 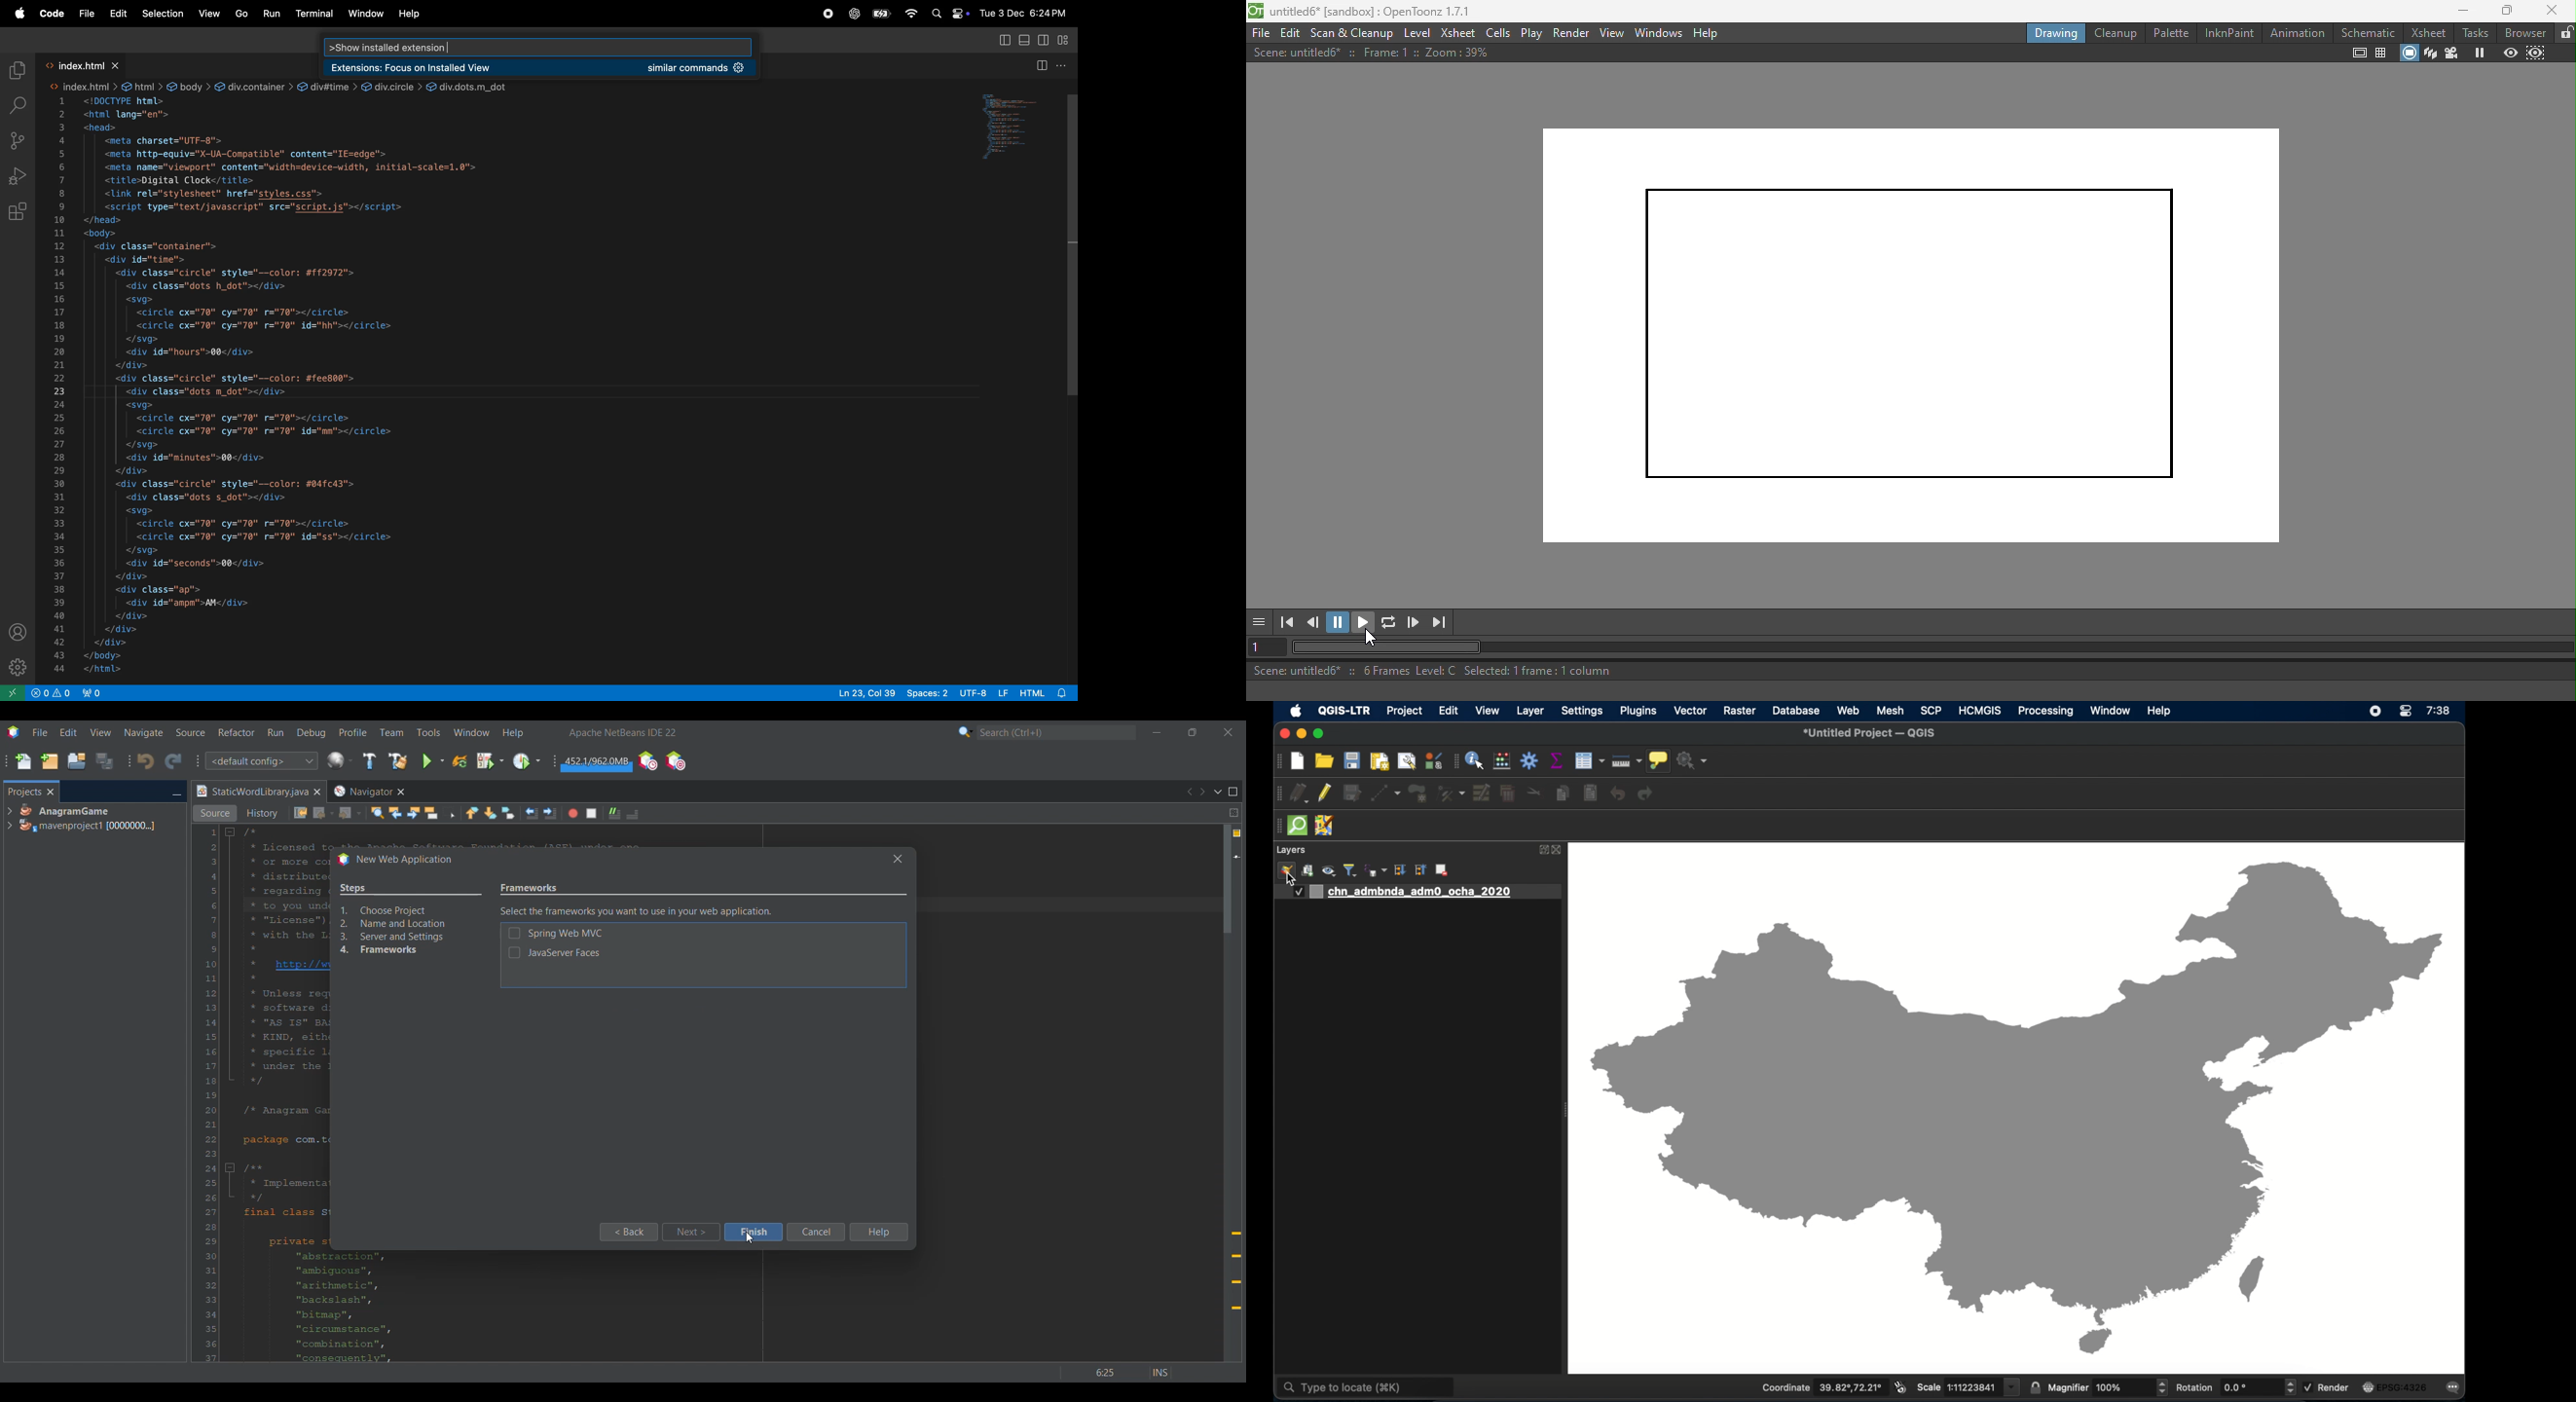 What do you see at coordinates (11, 693) in the screenshot?
I see `new window` at bounding box center [11, 693].